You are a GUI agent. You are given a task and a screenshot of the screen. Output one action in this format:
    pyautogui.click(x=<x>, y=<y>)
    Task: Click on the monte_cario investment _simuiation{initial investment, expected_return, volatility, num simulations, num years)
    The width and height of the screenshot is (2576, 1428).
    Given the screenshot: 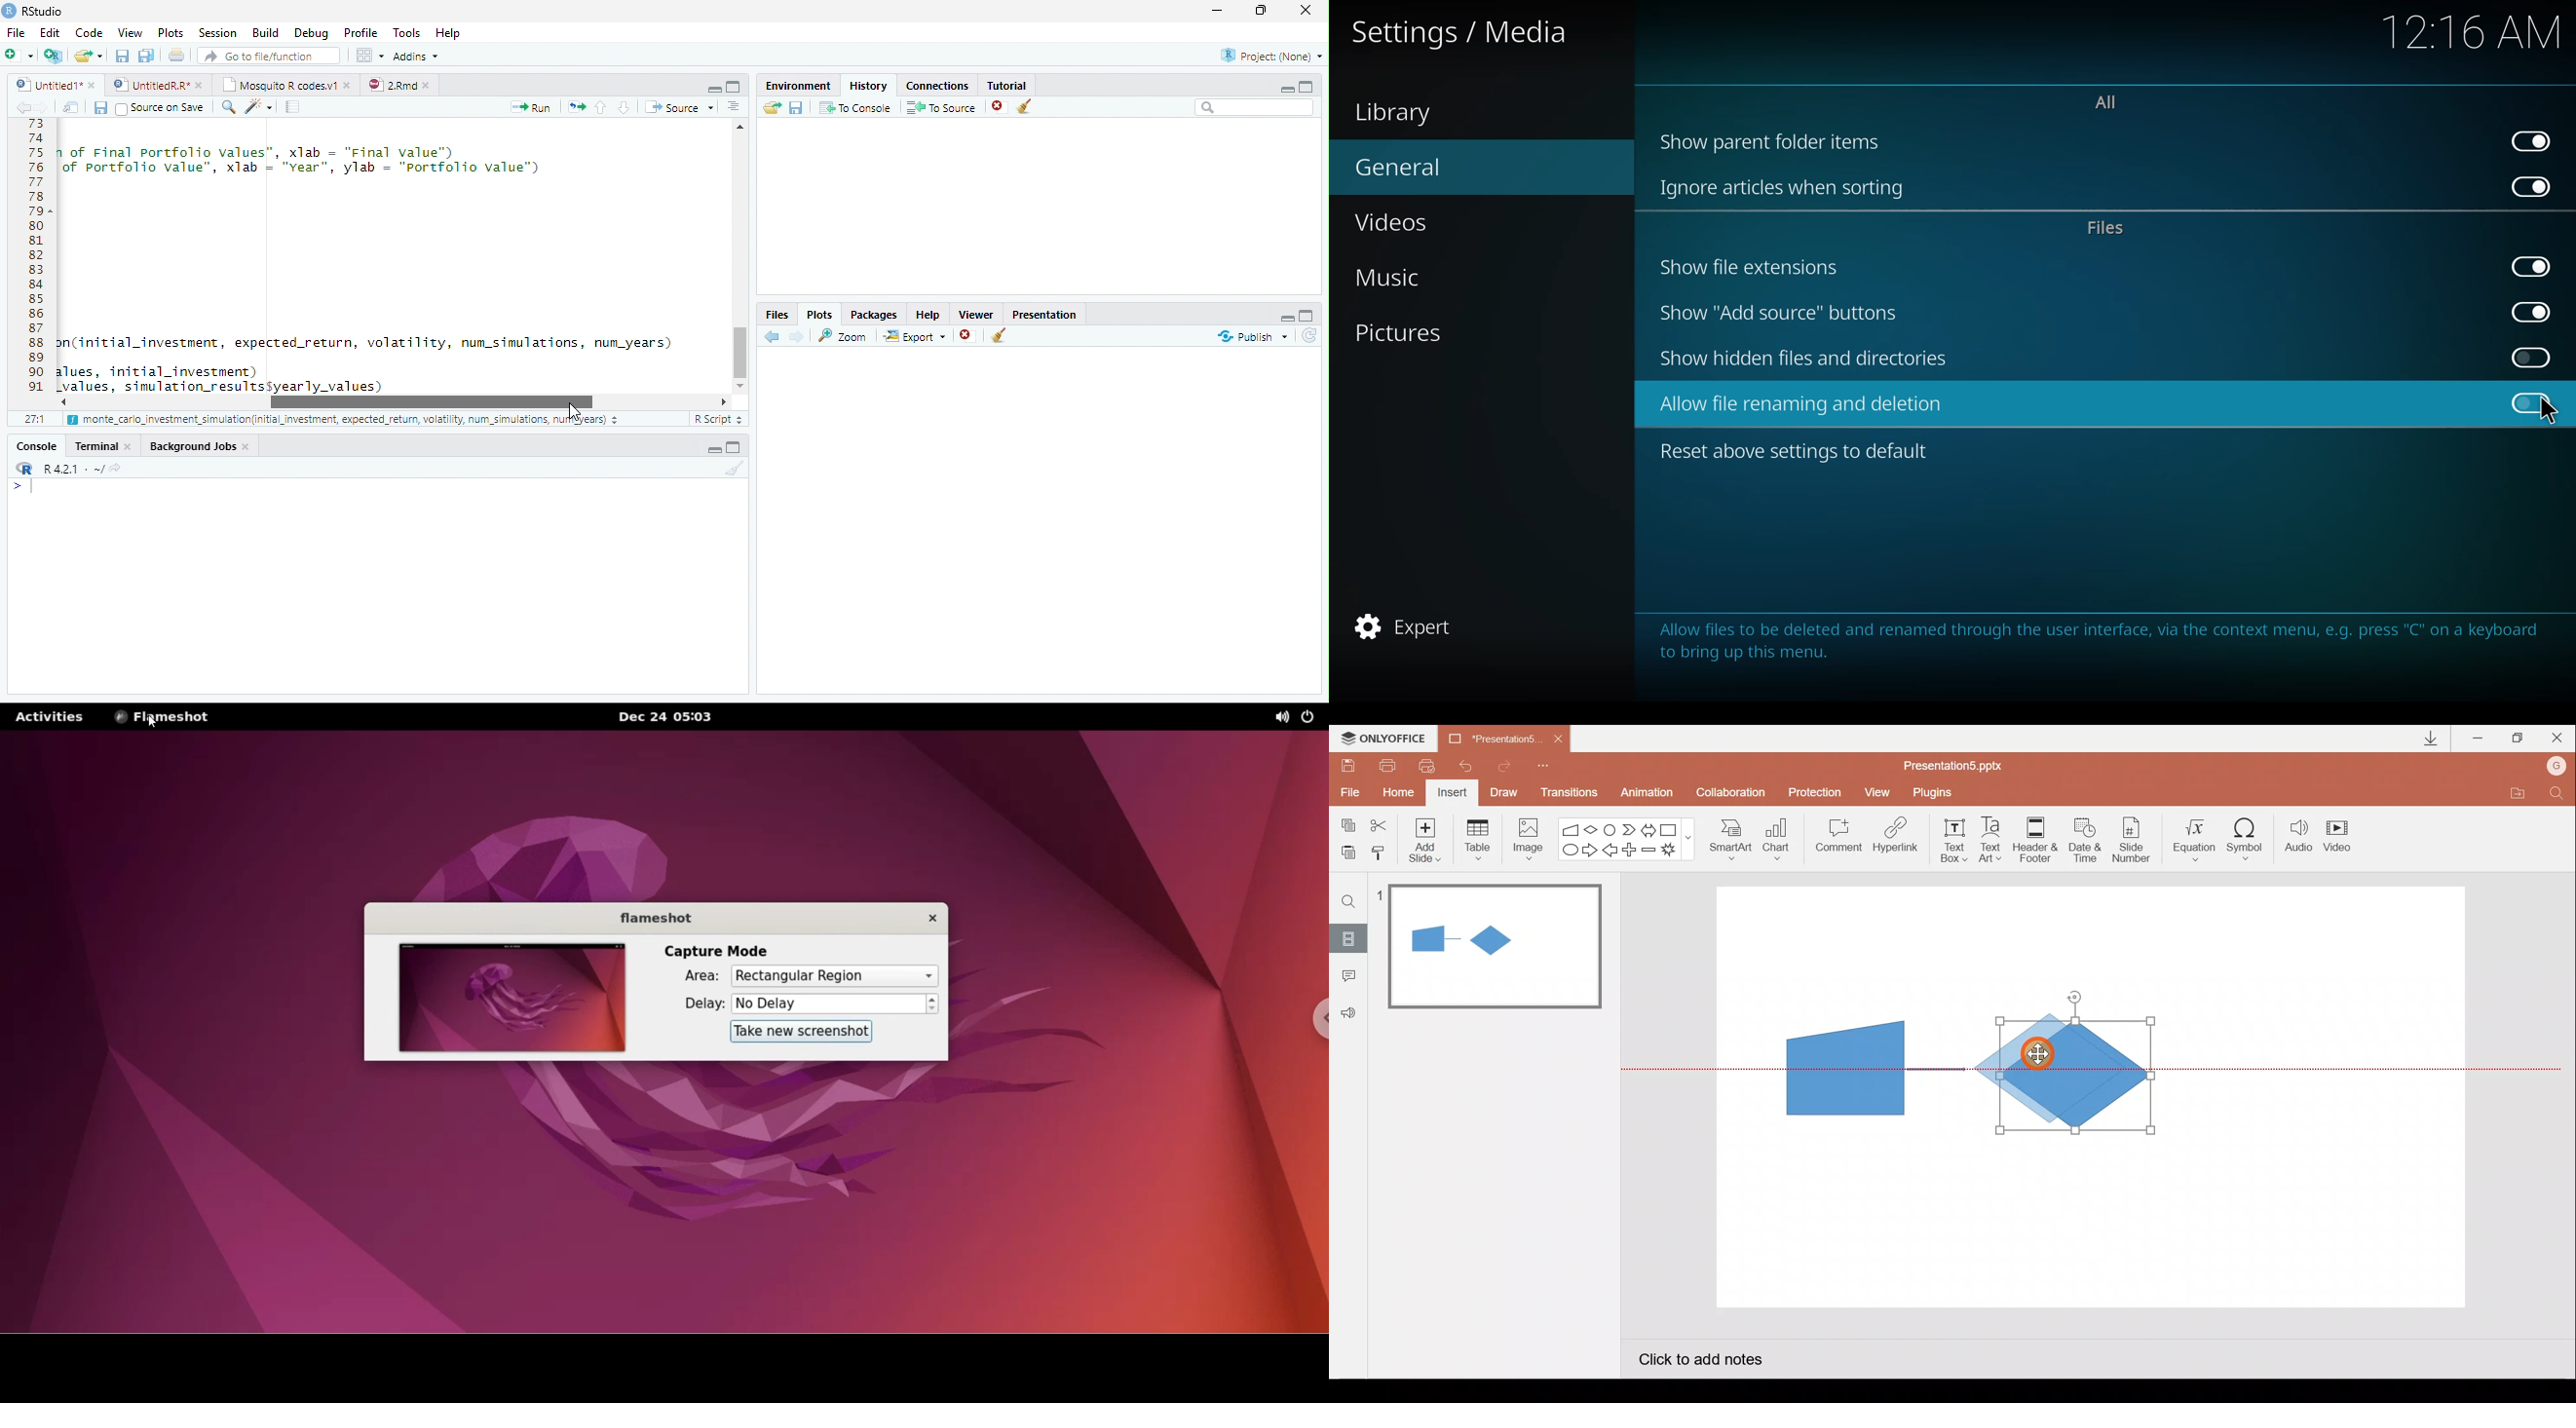 What is the action you would take?
    pyautogui.click(x=345, y=421)
    